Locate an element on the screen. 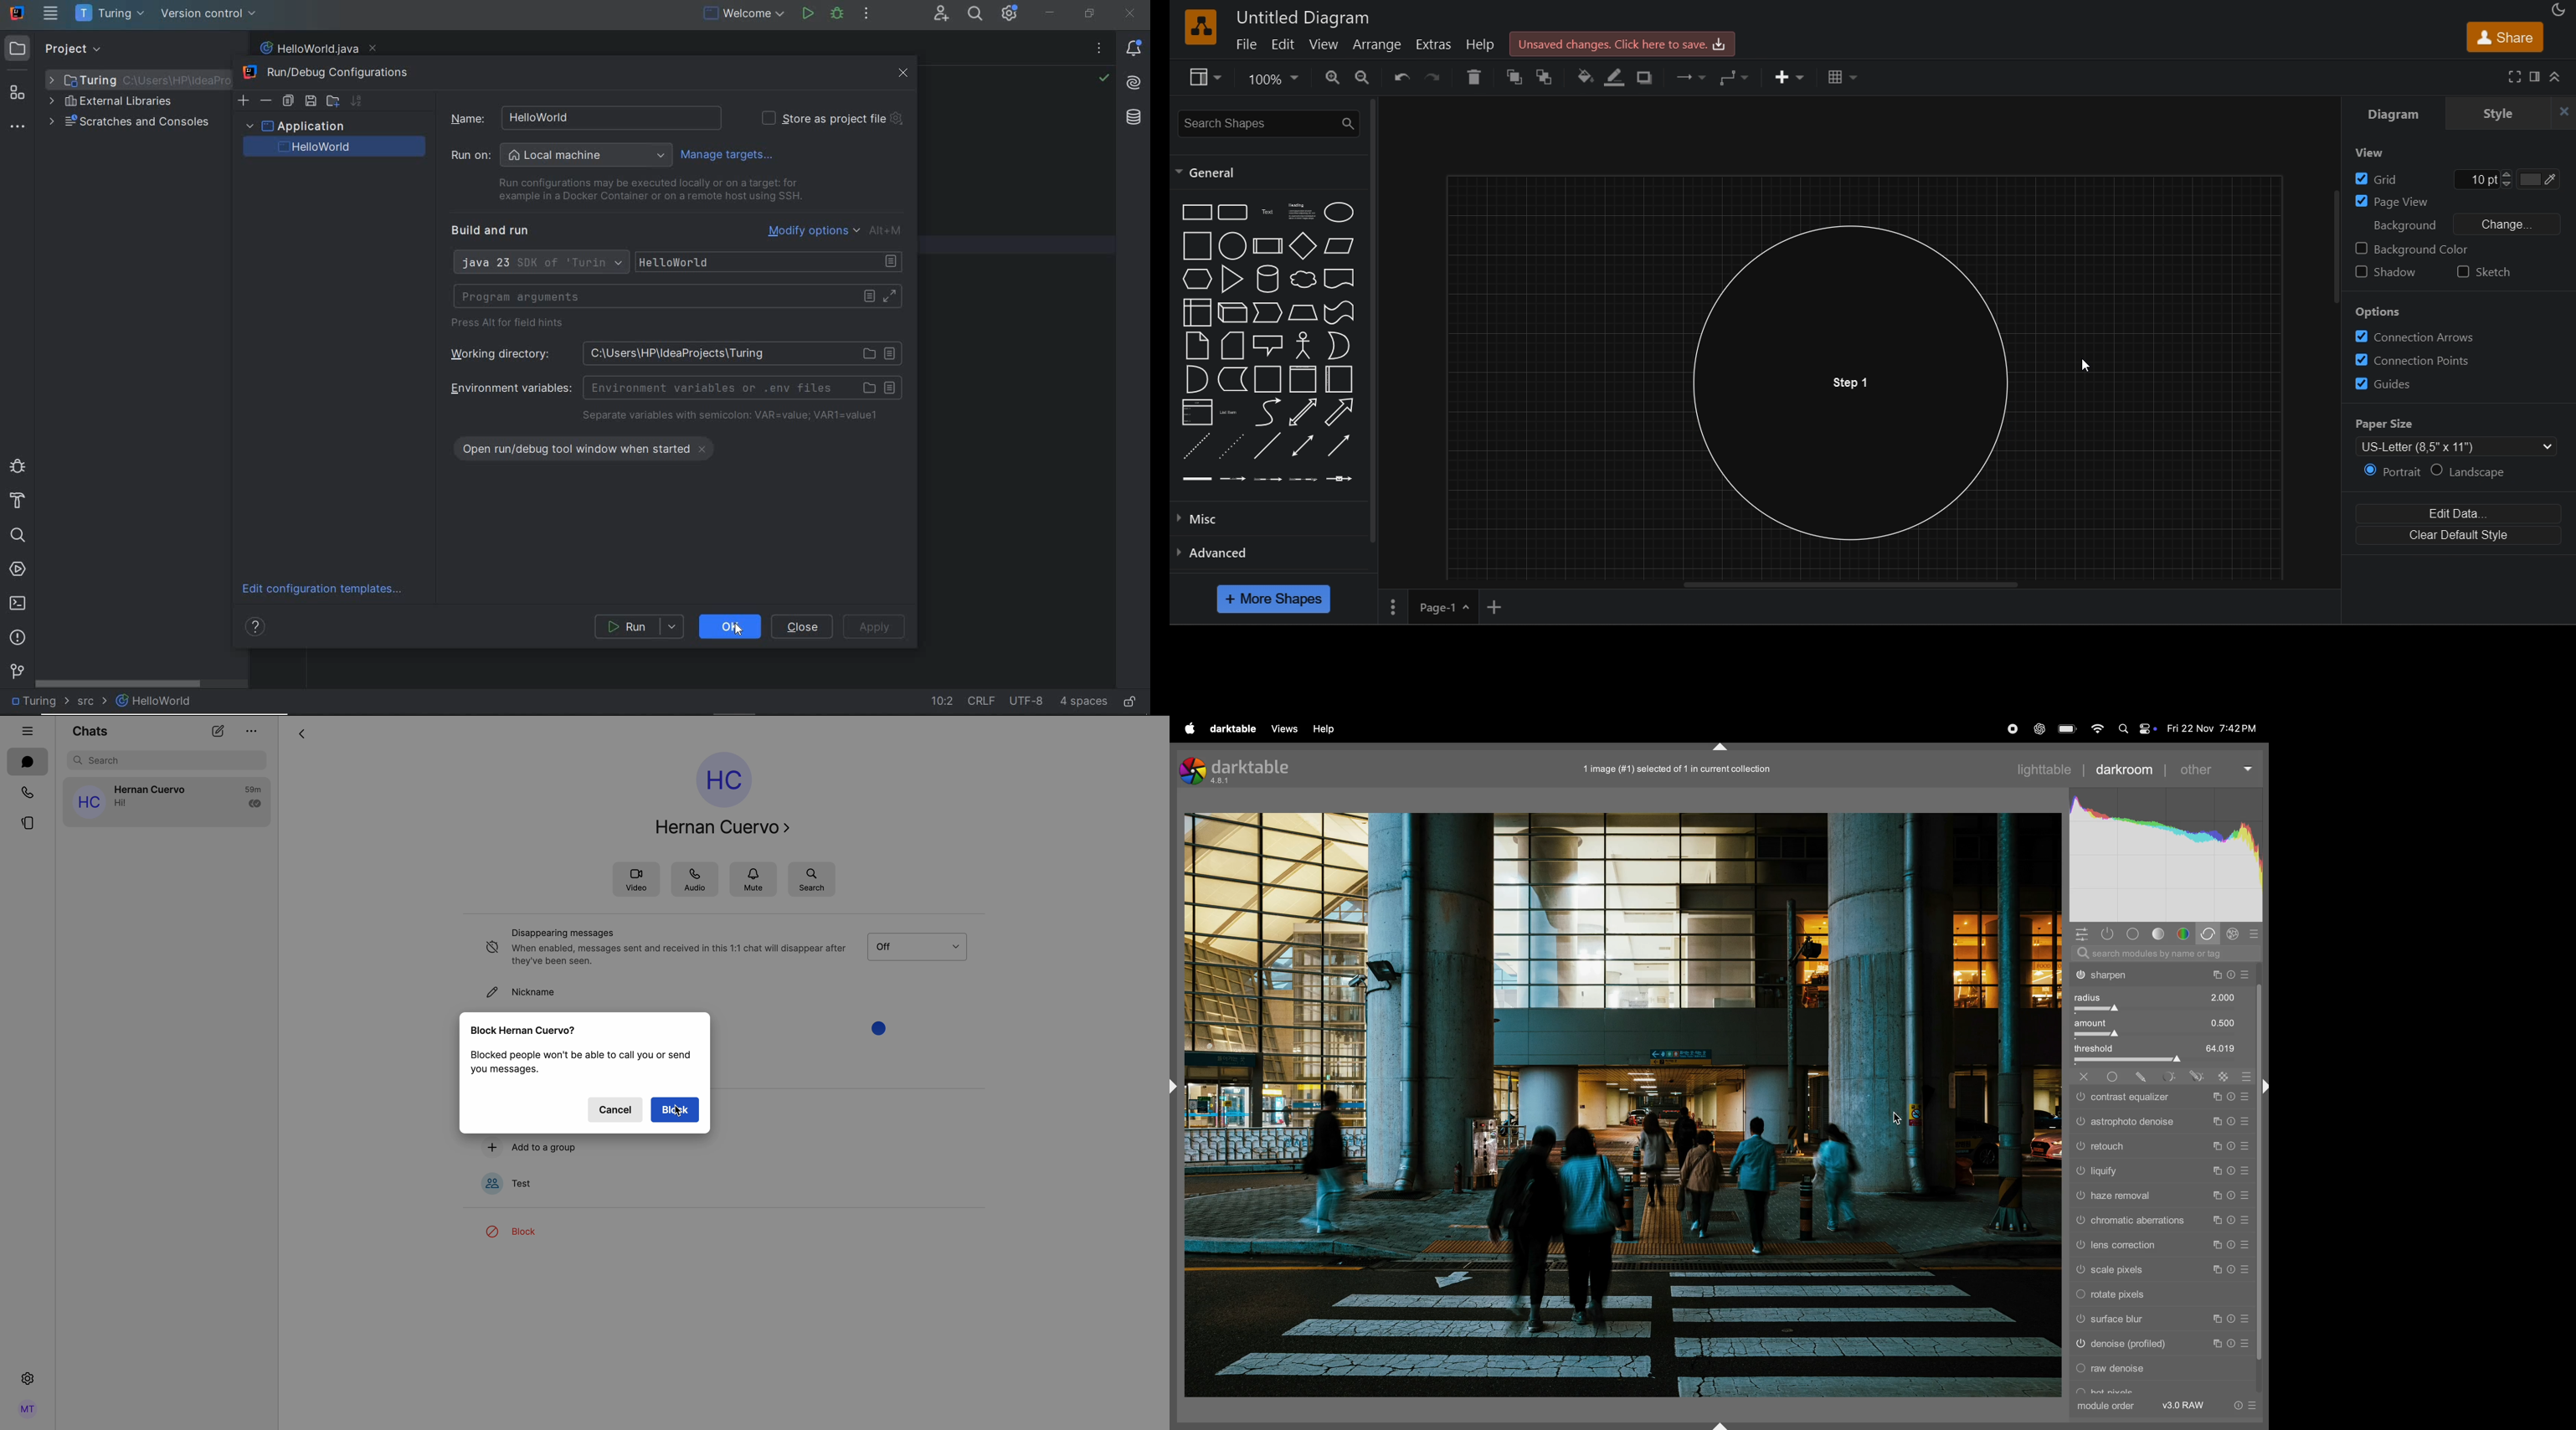  cursor is located at coordinates (678, 1111).